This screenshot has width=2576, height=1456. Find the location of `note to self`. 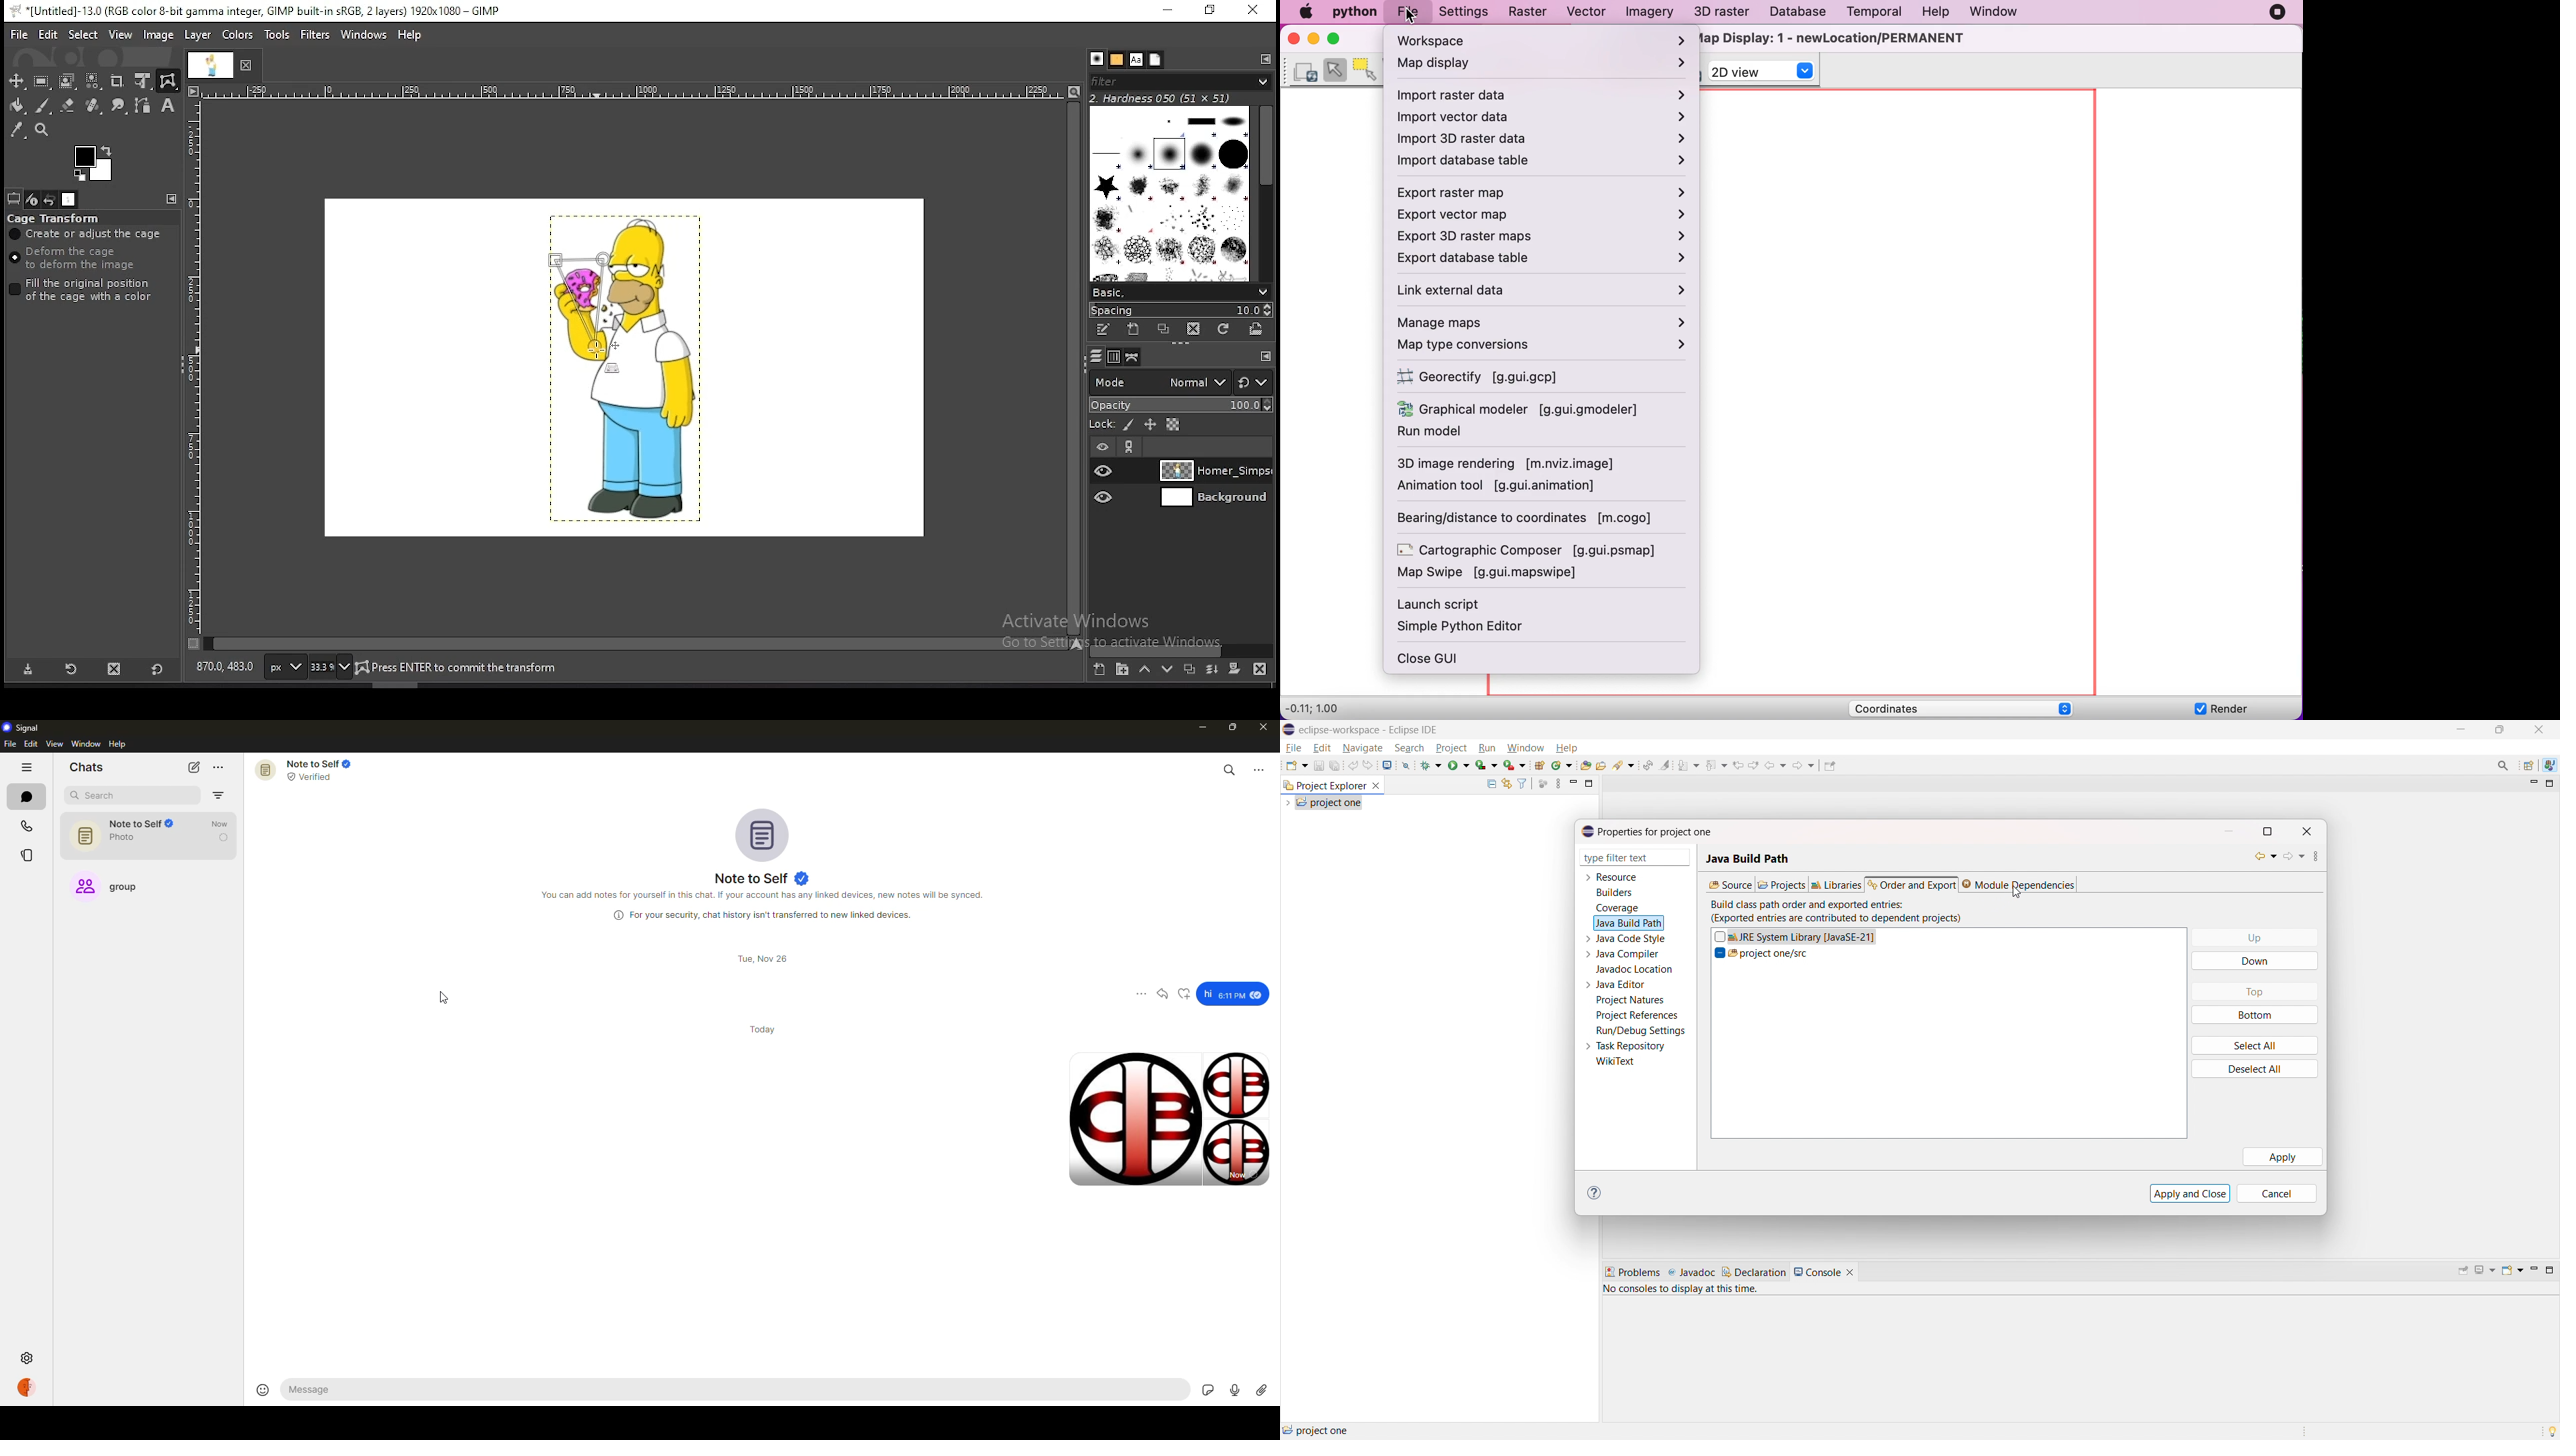

note to self is located at coordinates (149, 835).